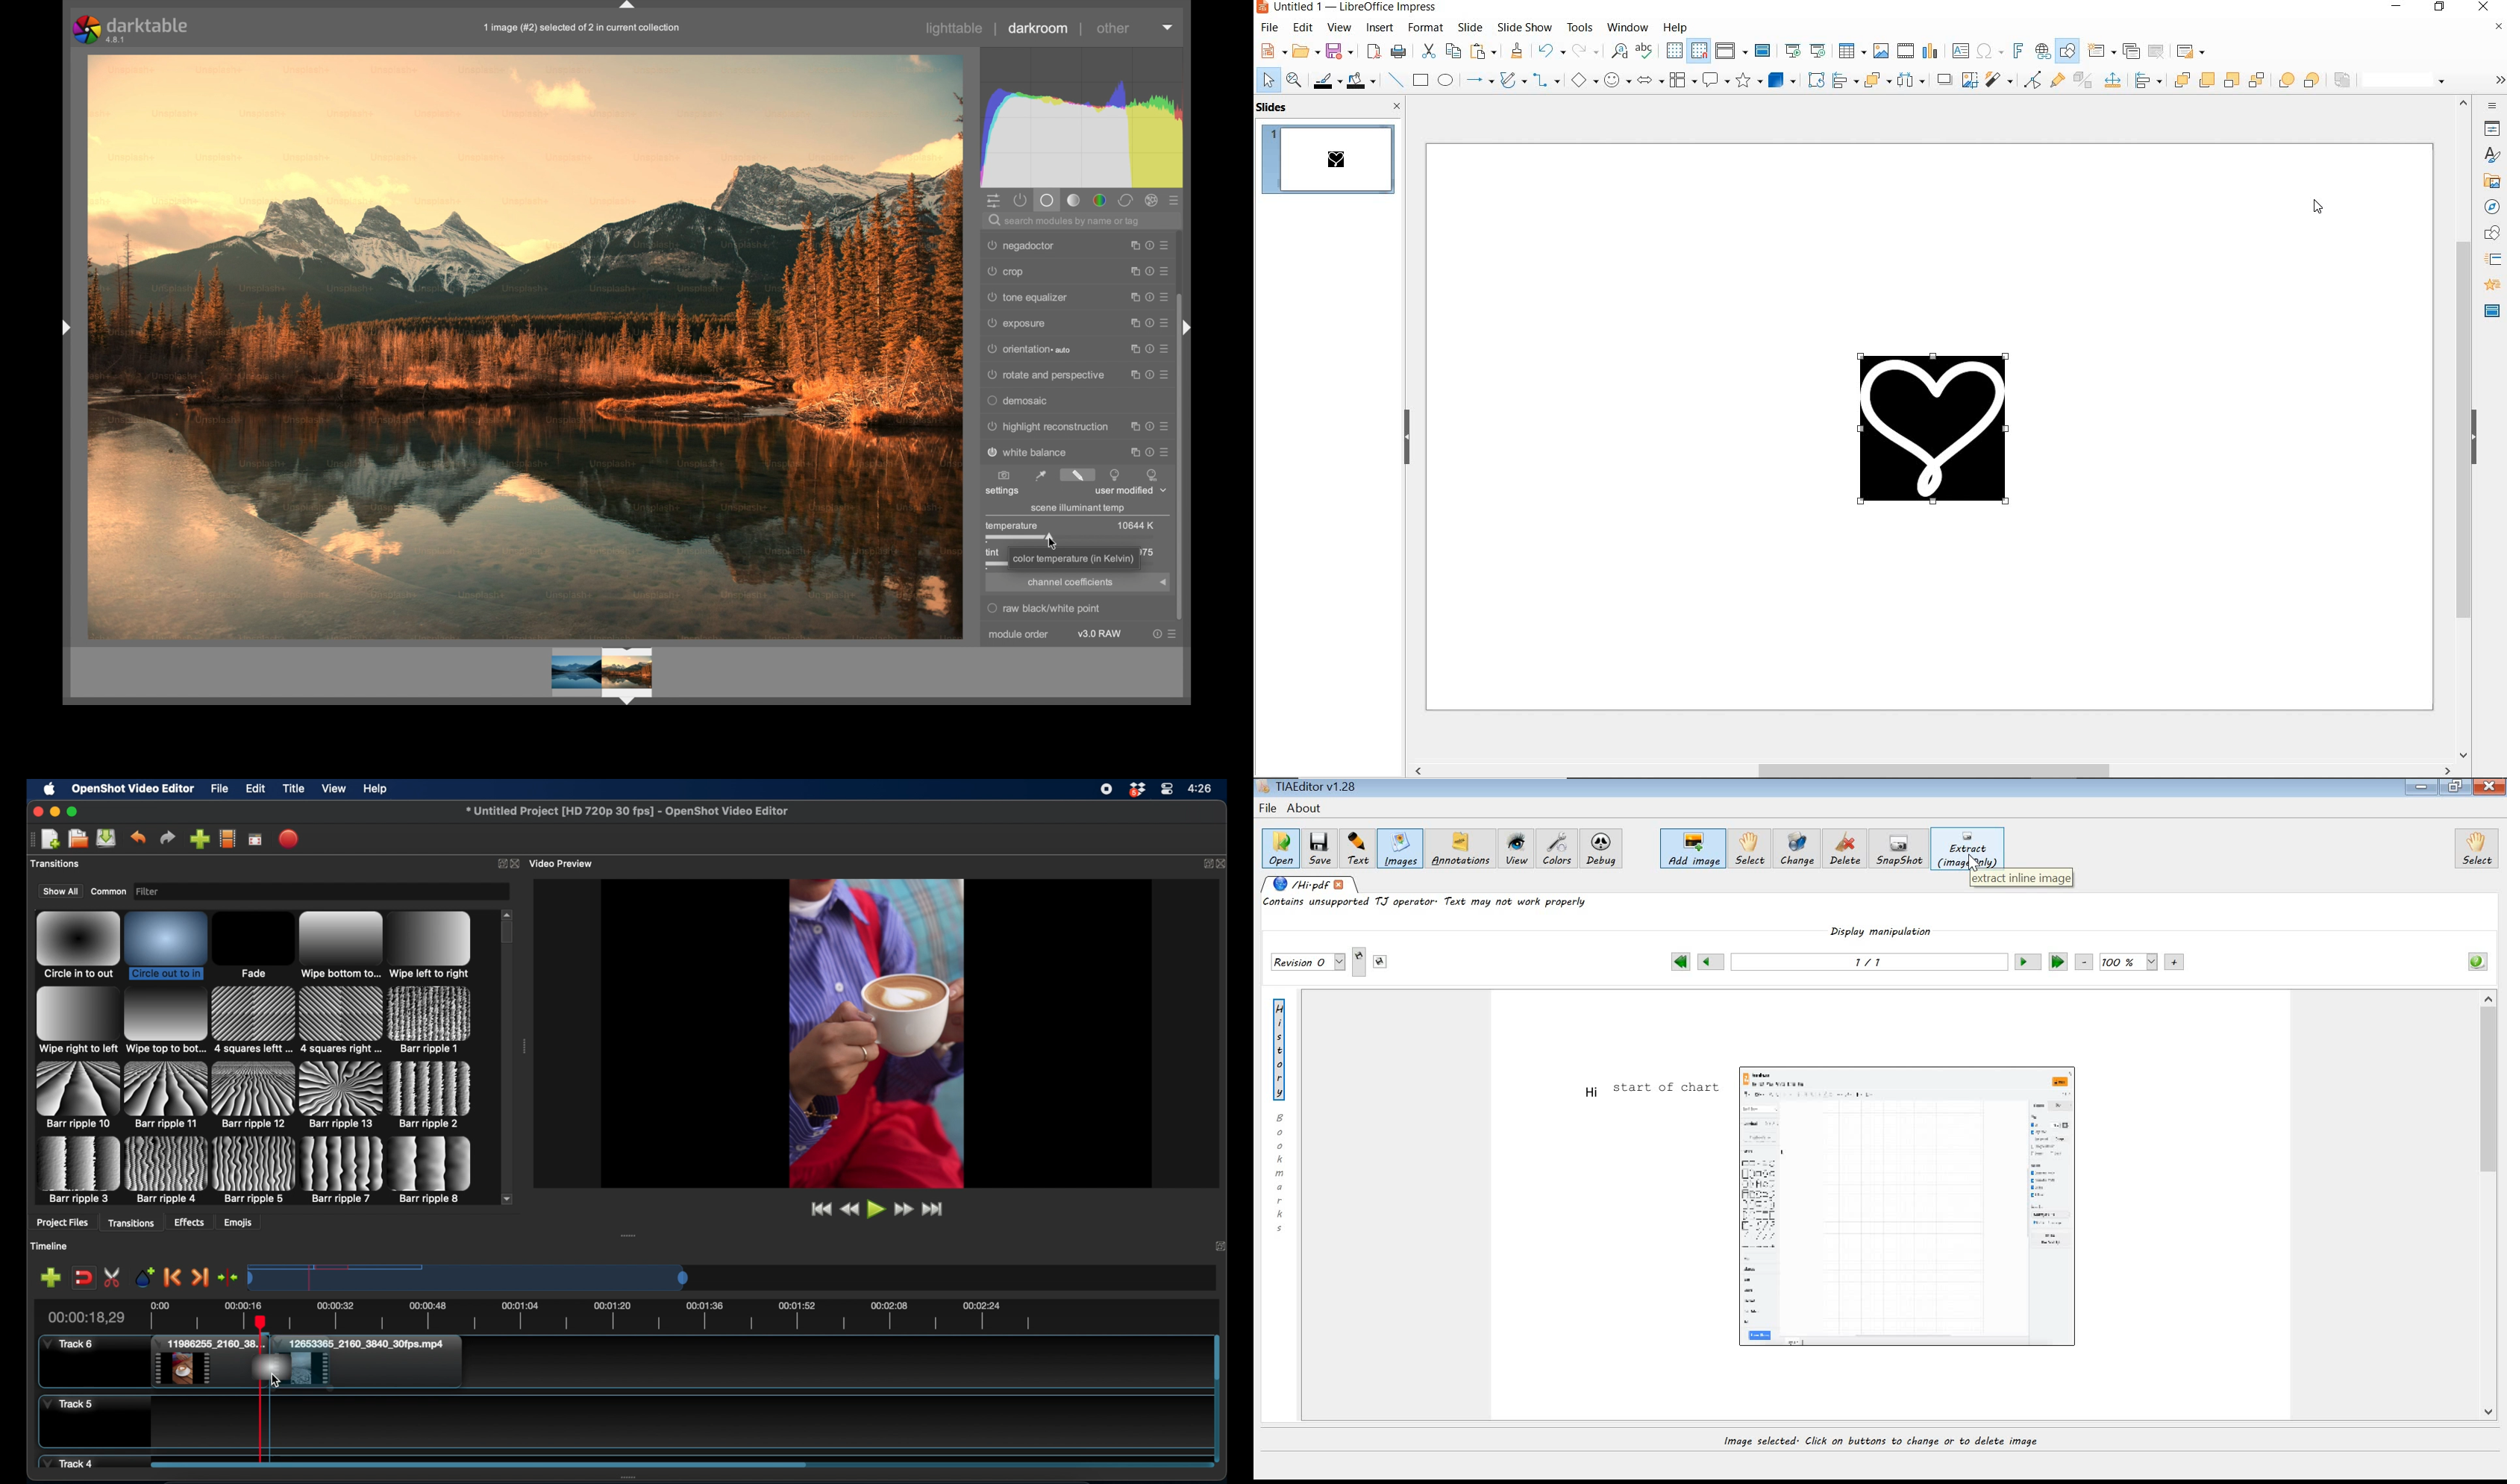 This screenshot has height=1484, width=2520. What do you see at coordinates (1427, 50) in the screenshot?
I see `cut` at bounding box center [1427, 50].